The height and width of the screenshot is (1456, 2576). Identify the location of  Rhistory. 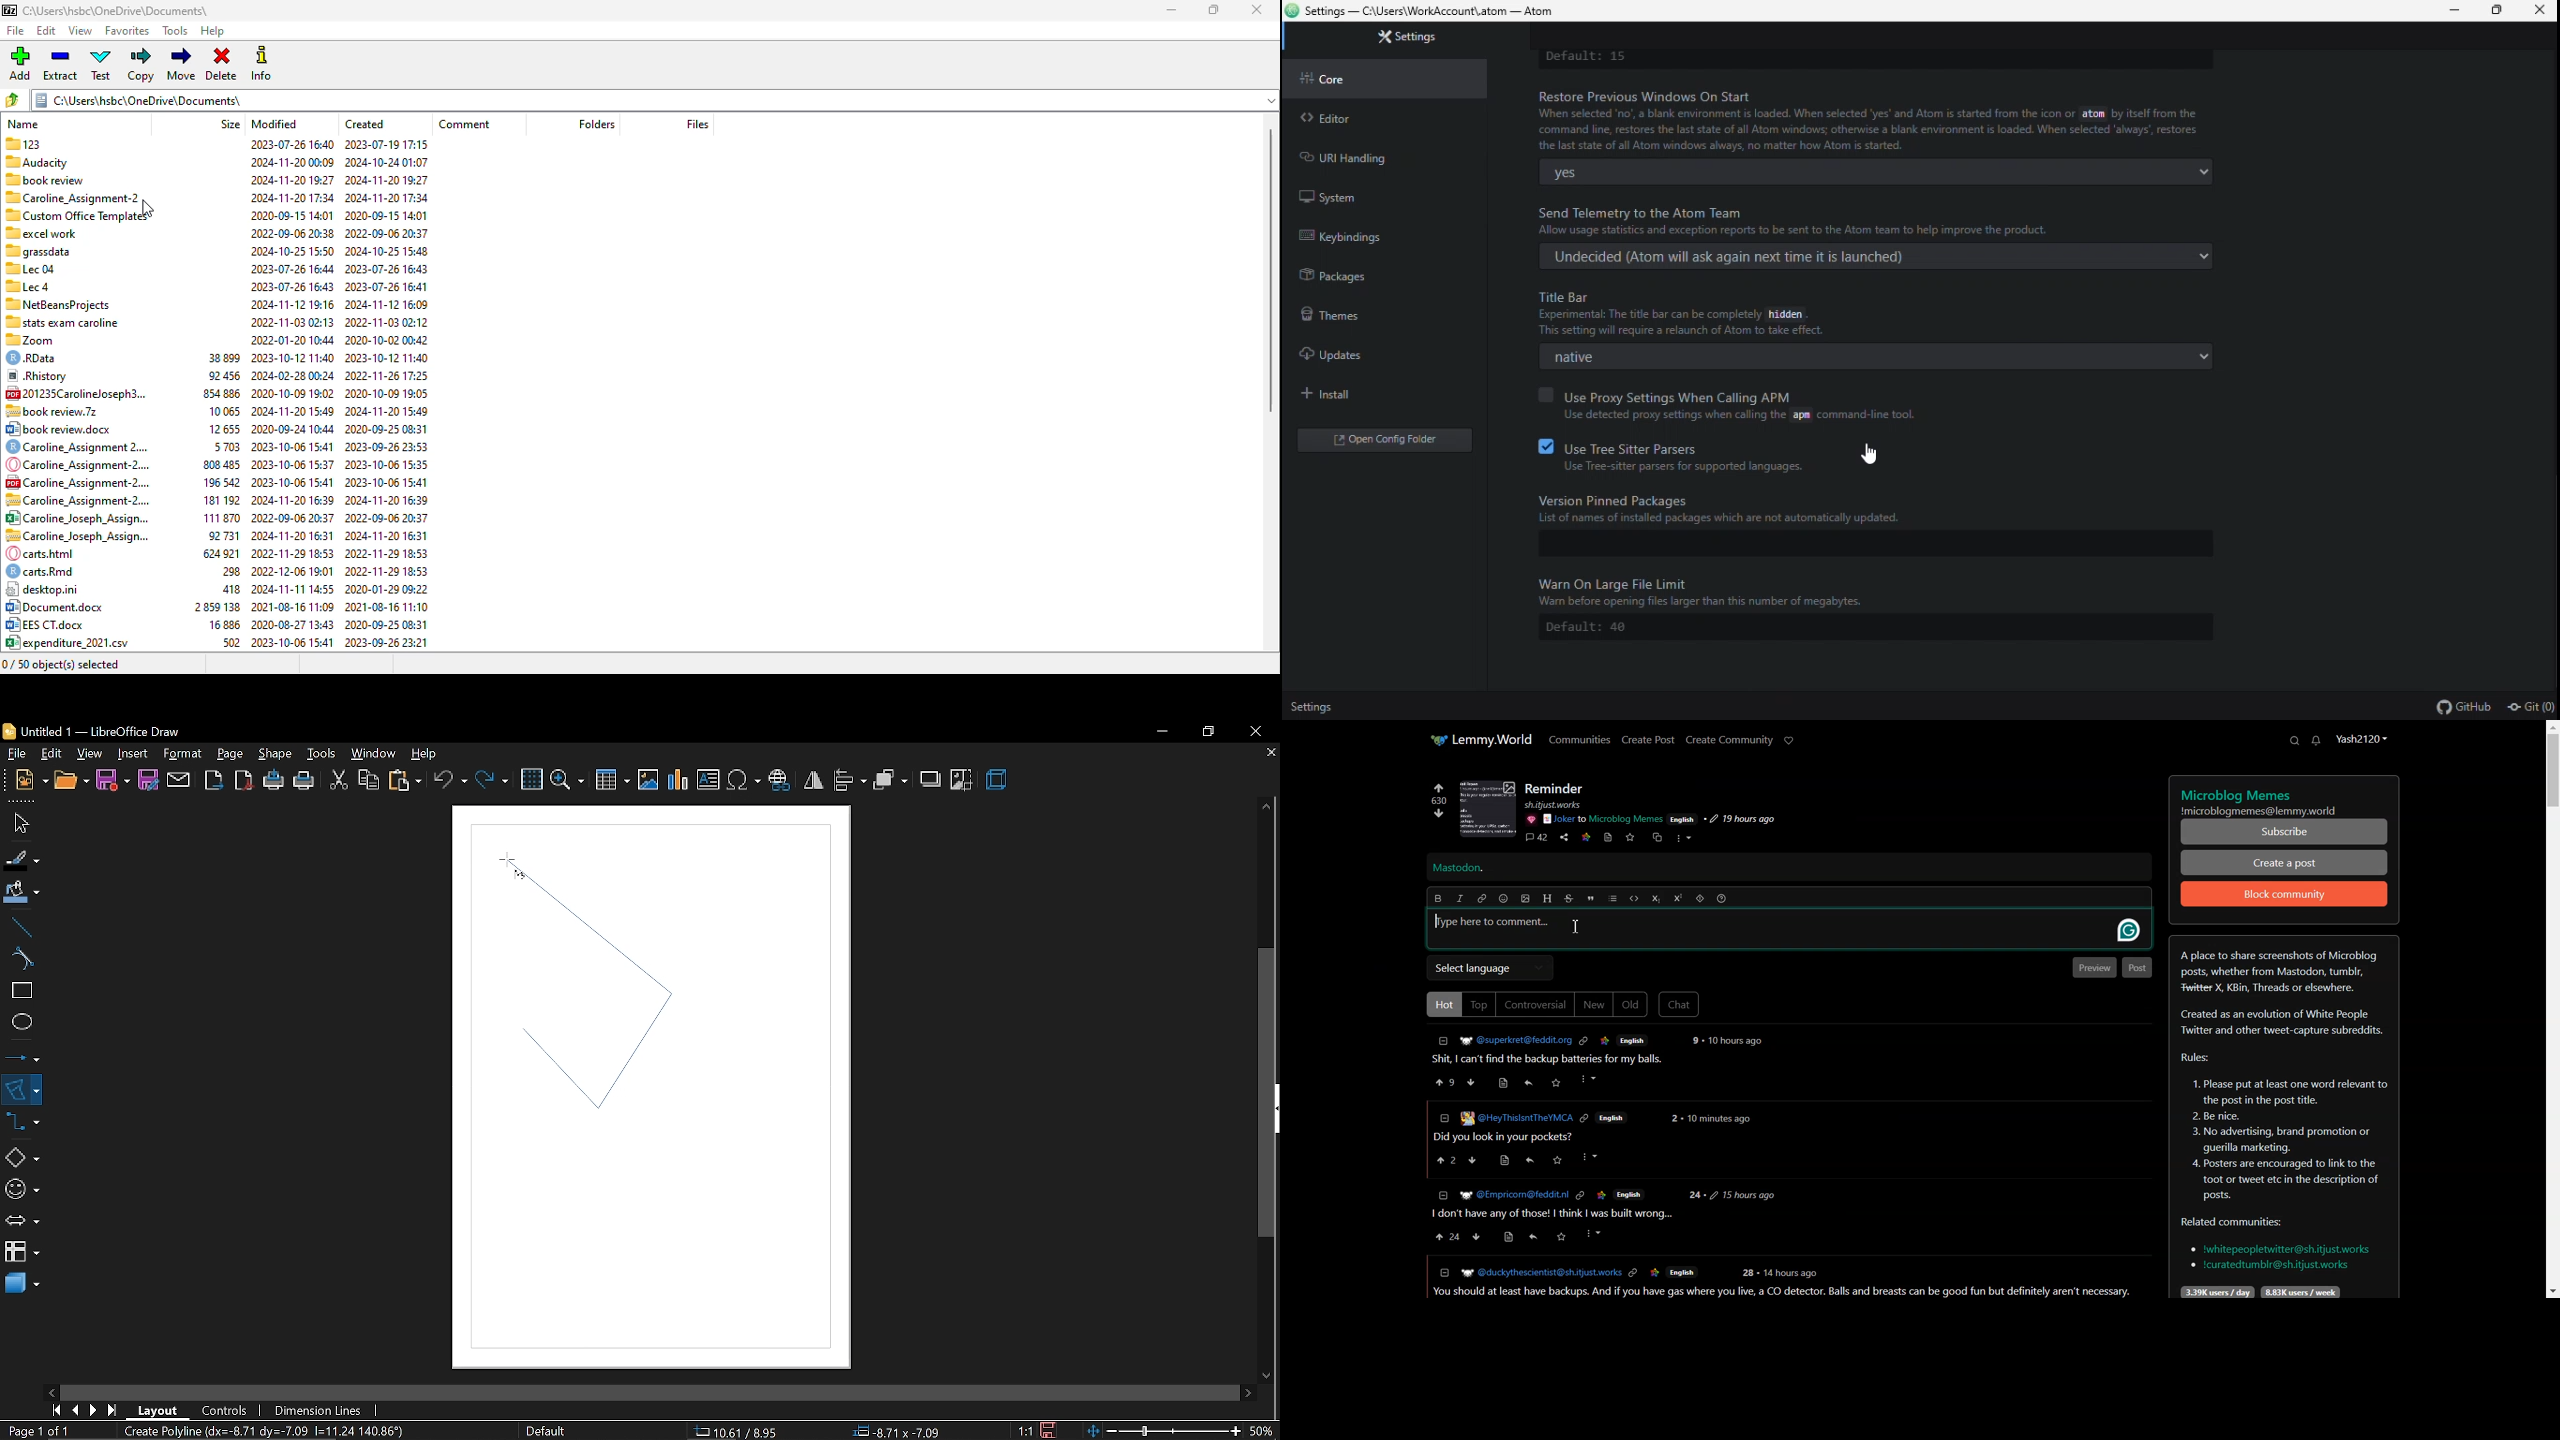
(41, 375).